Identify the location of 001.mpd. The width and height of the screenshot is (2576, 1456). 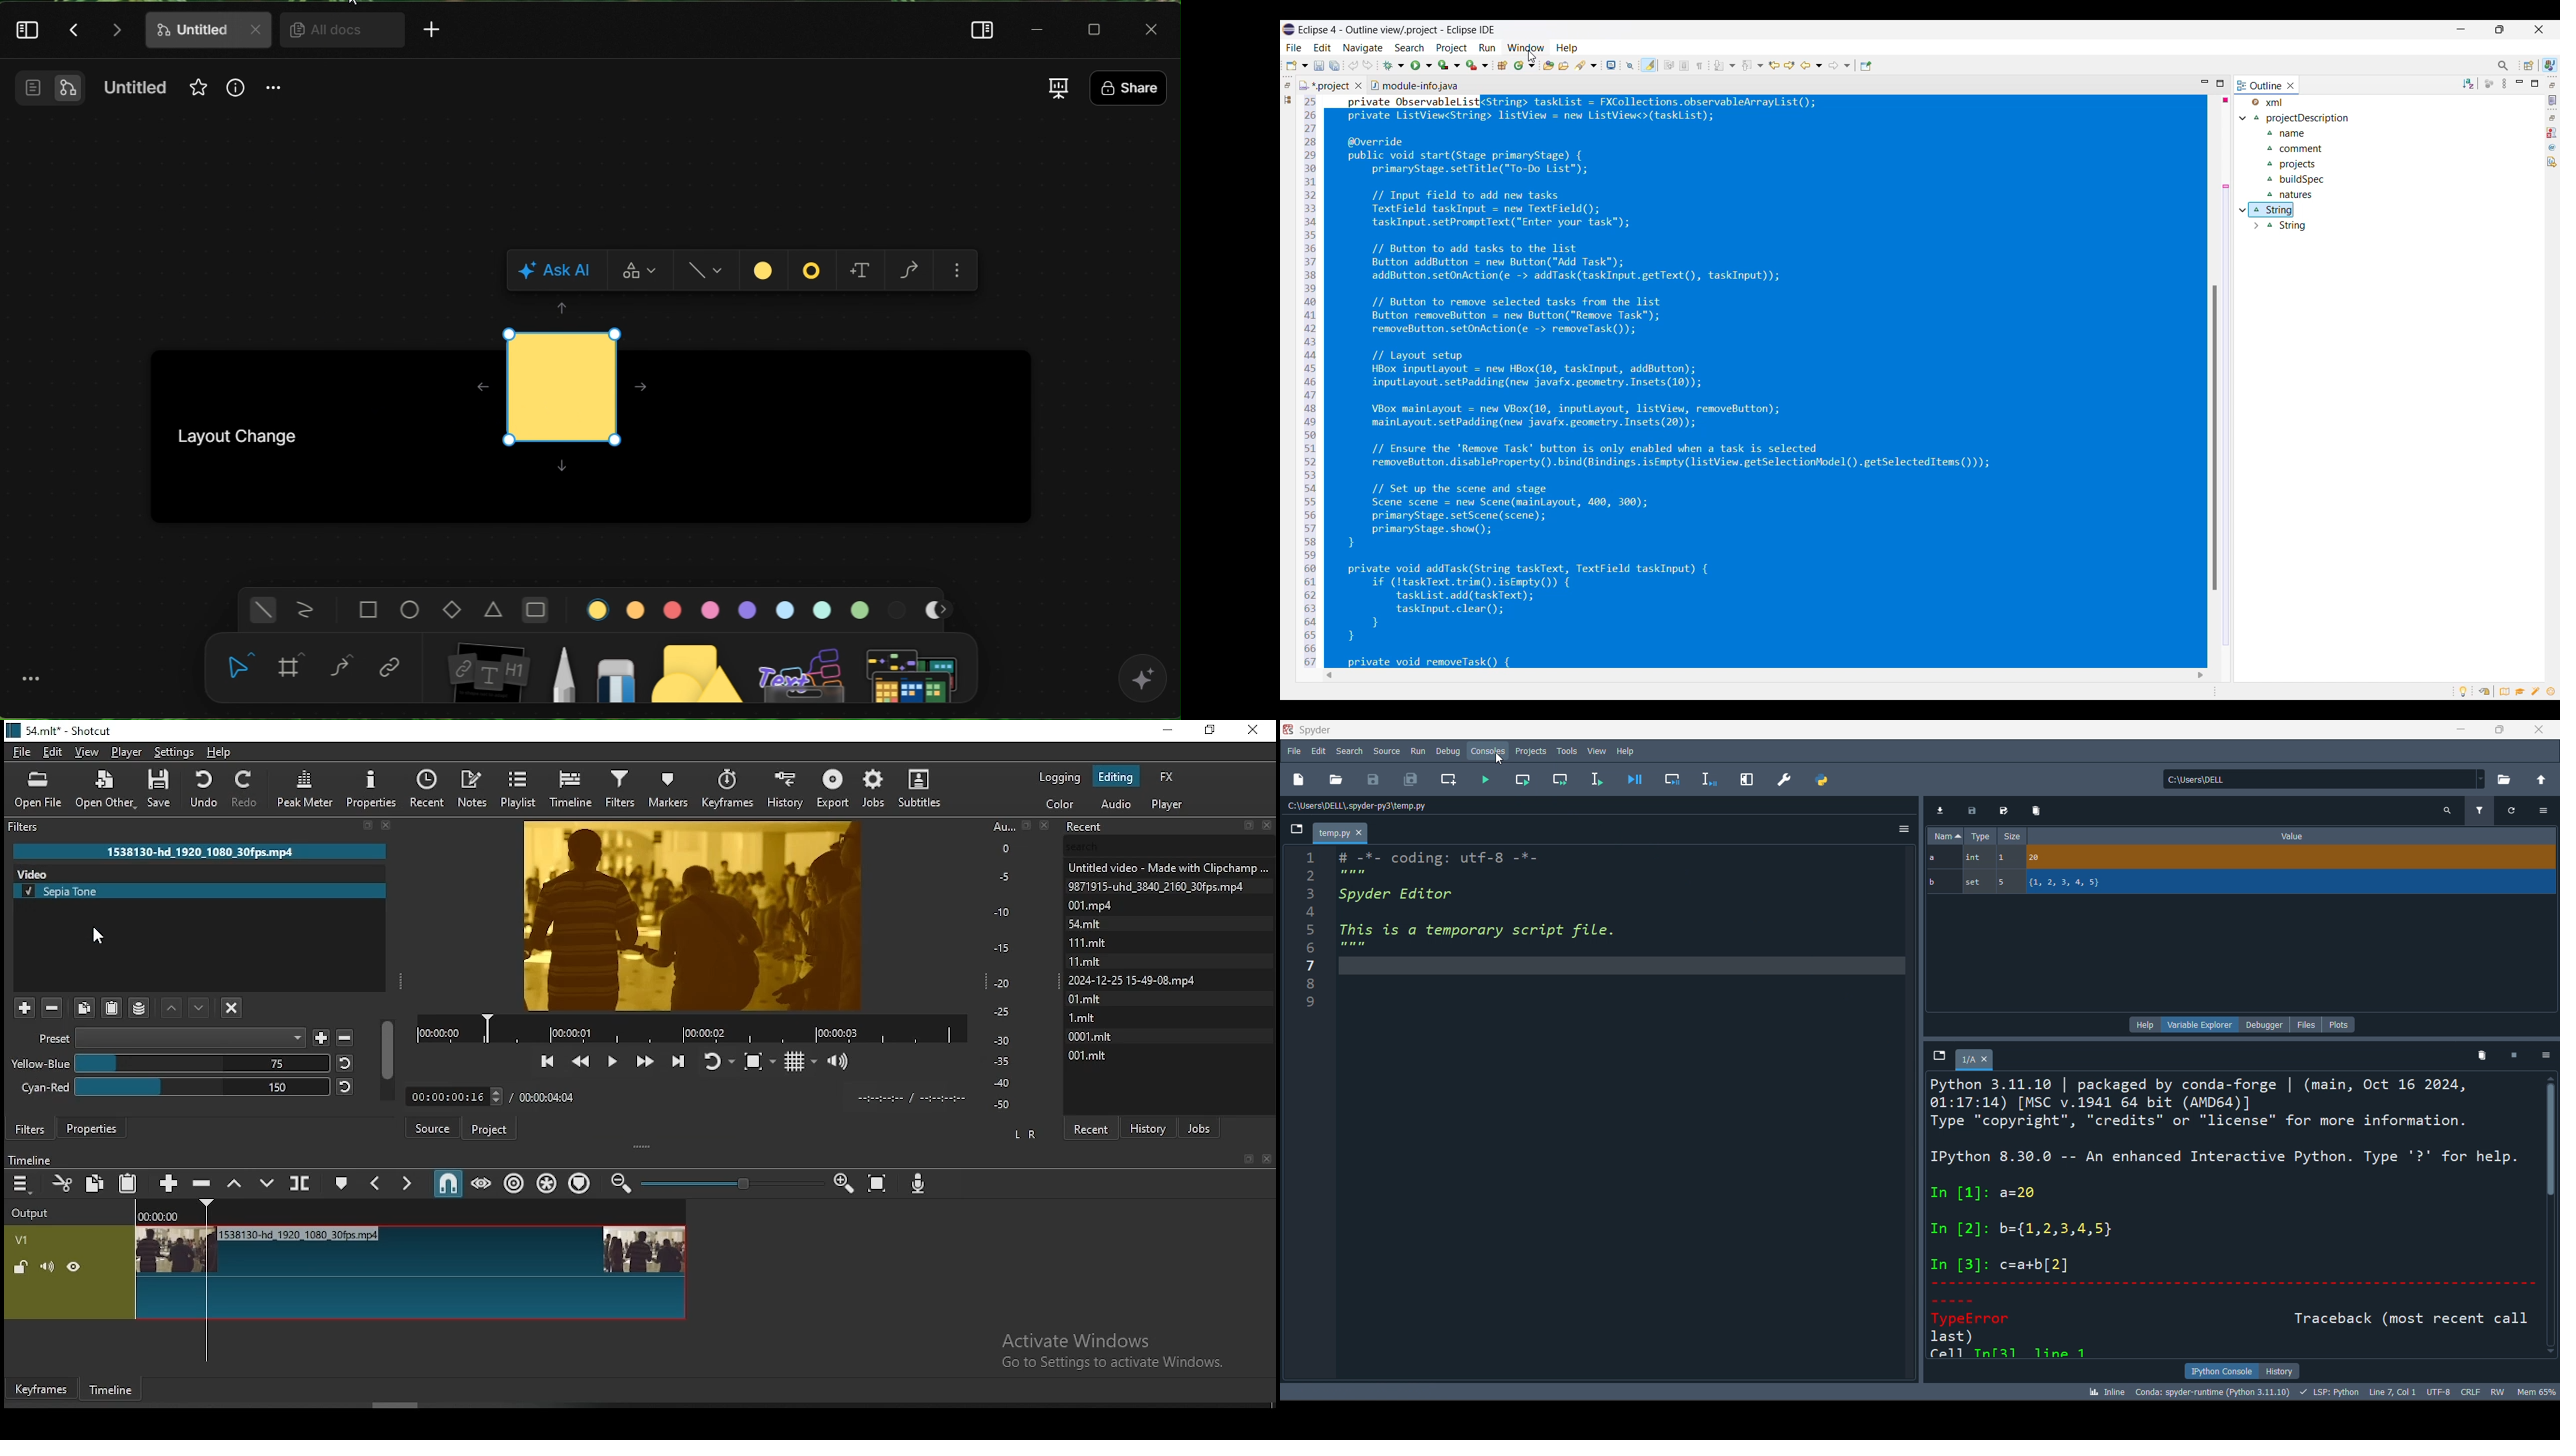
(1092, 905).